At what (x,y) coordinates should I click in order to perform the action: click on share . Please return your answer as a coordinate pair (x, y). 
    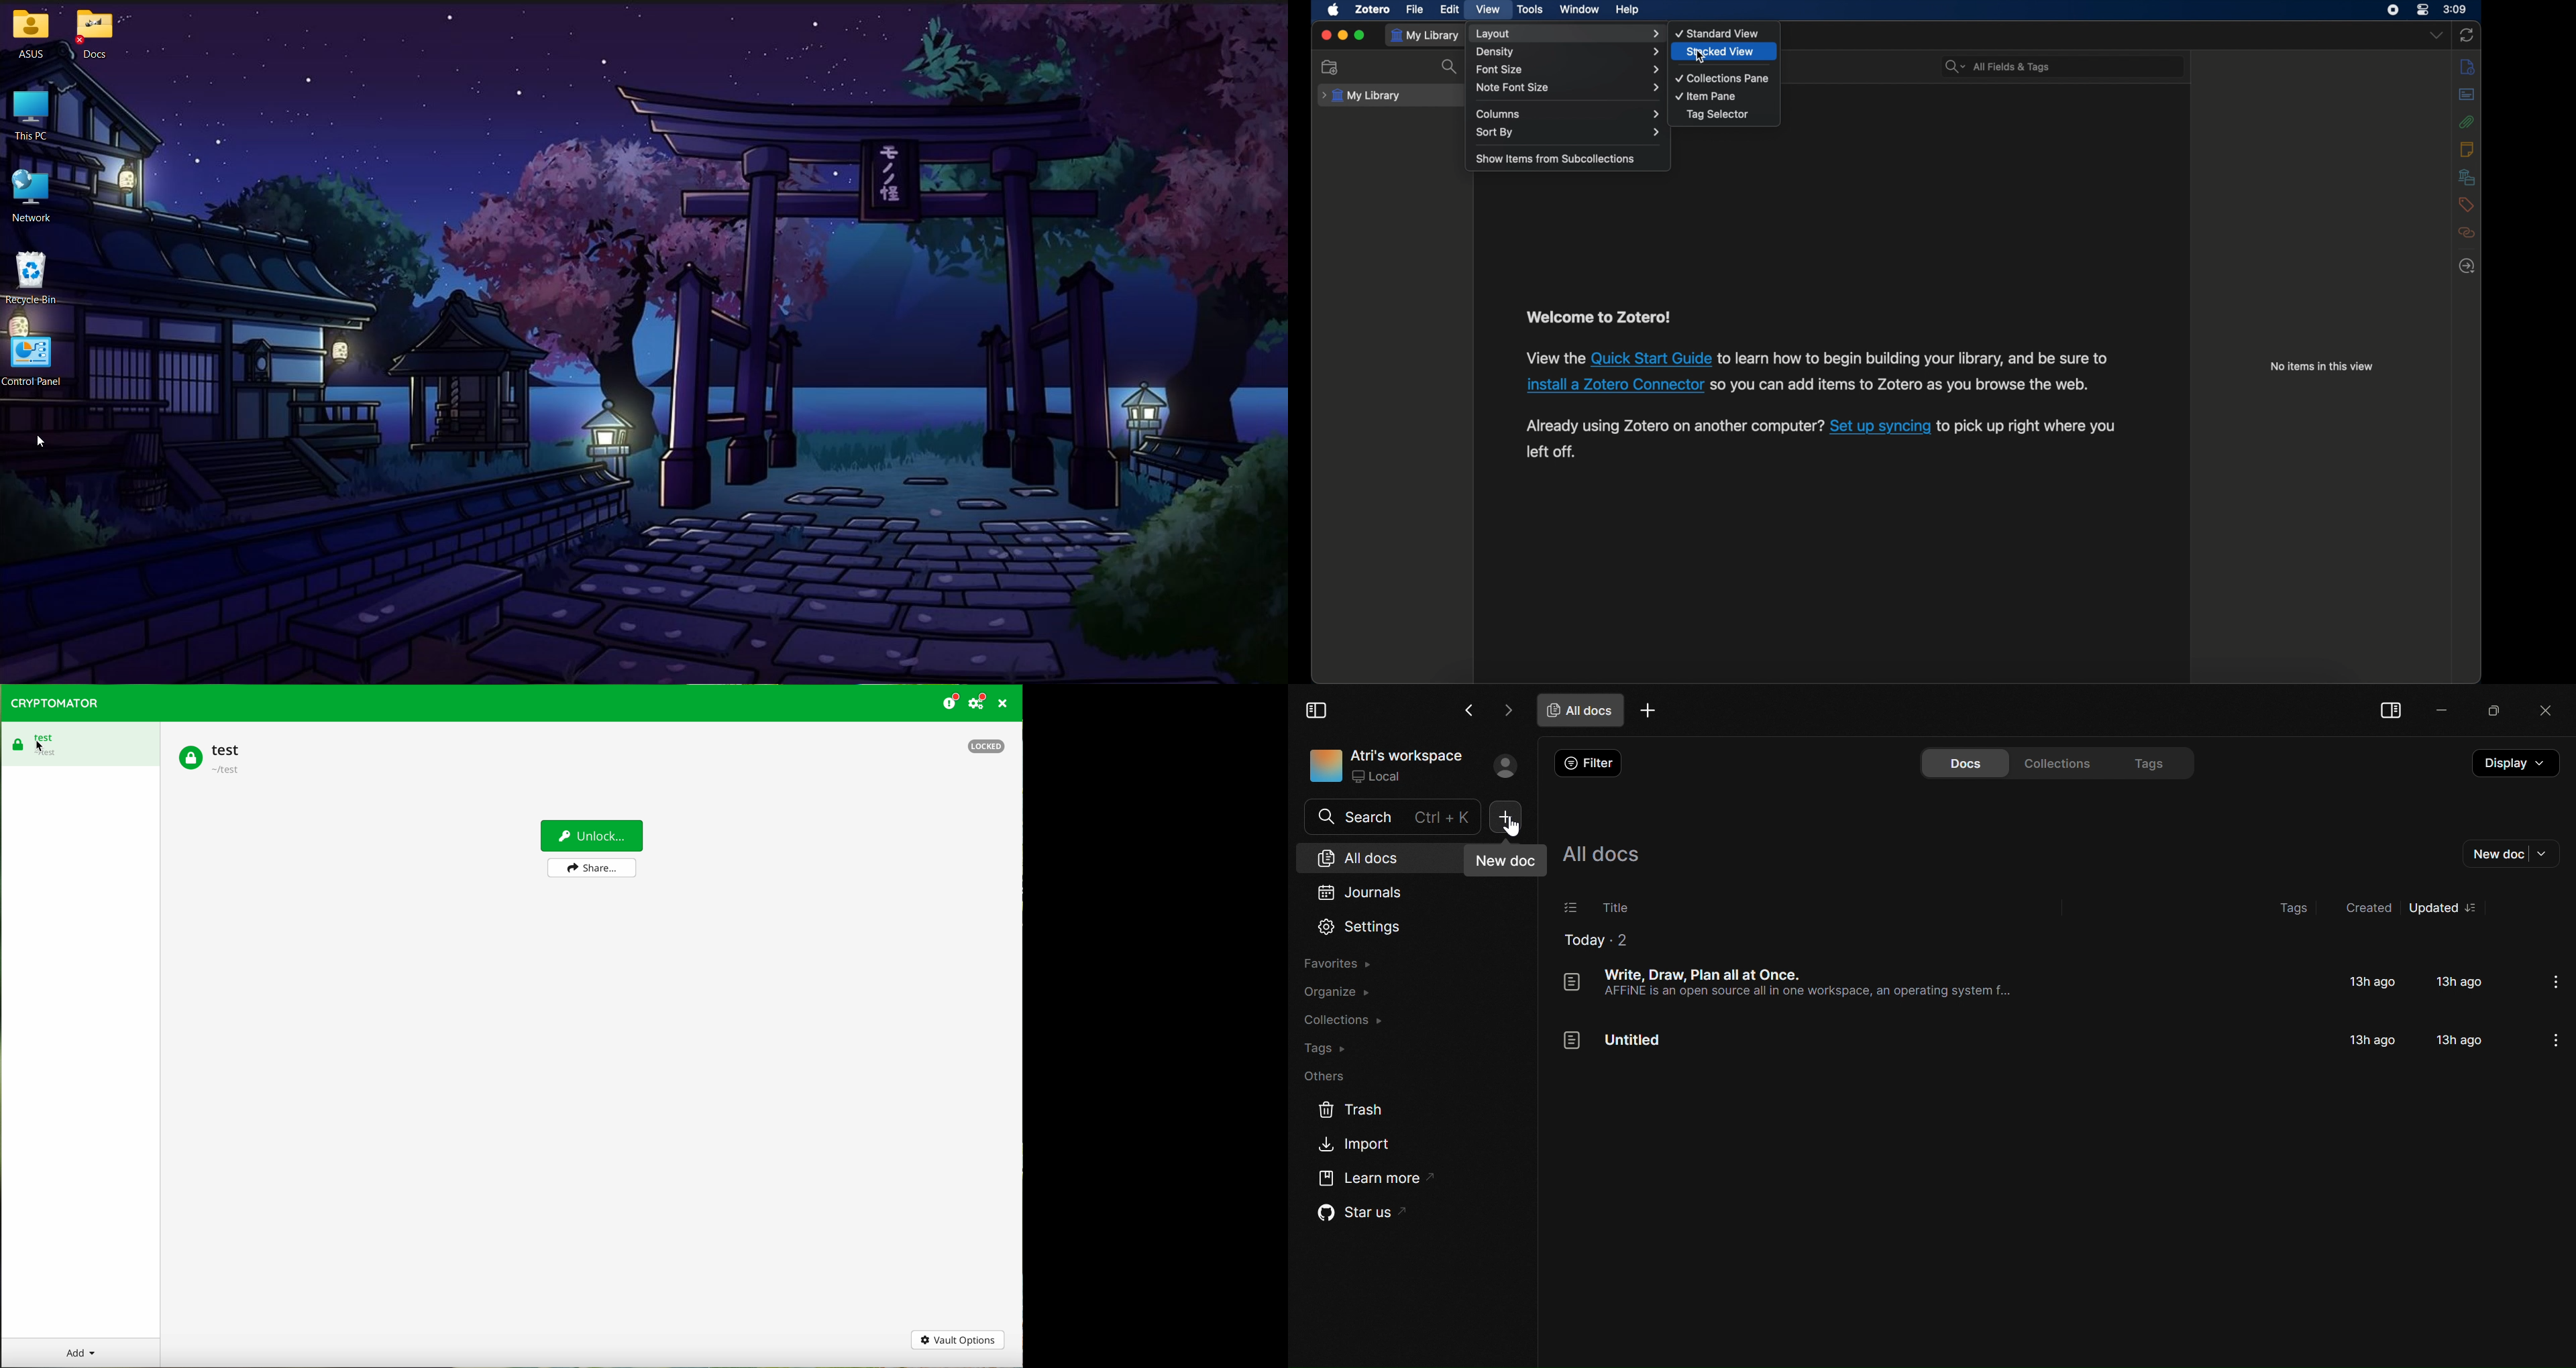
    Looking at the image, I should click on (593, 868).